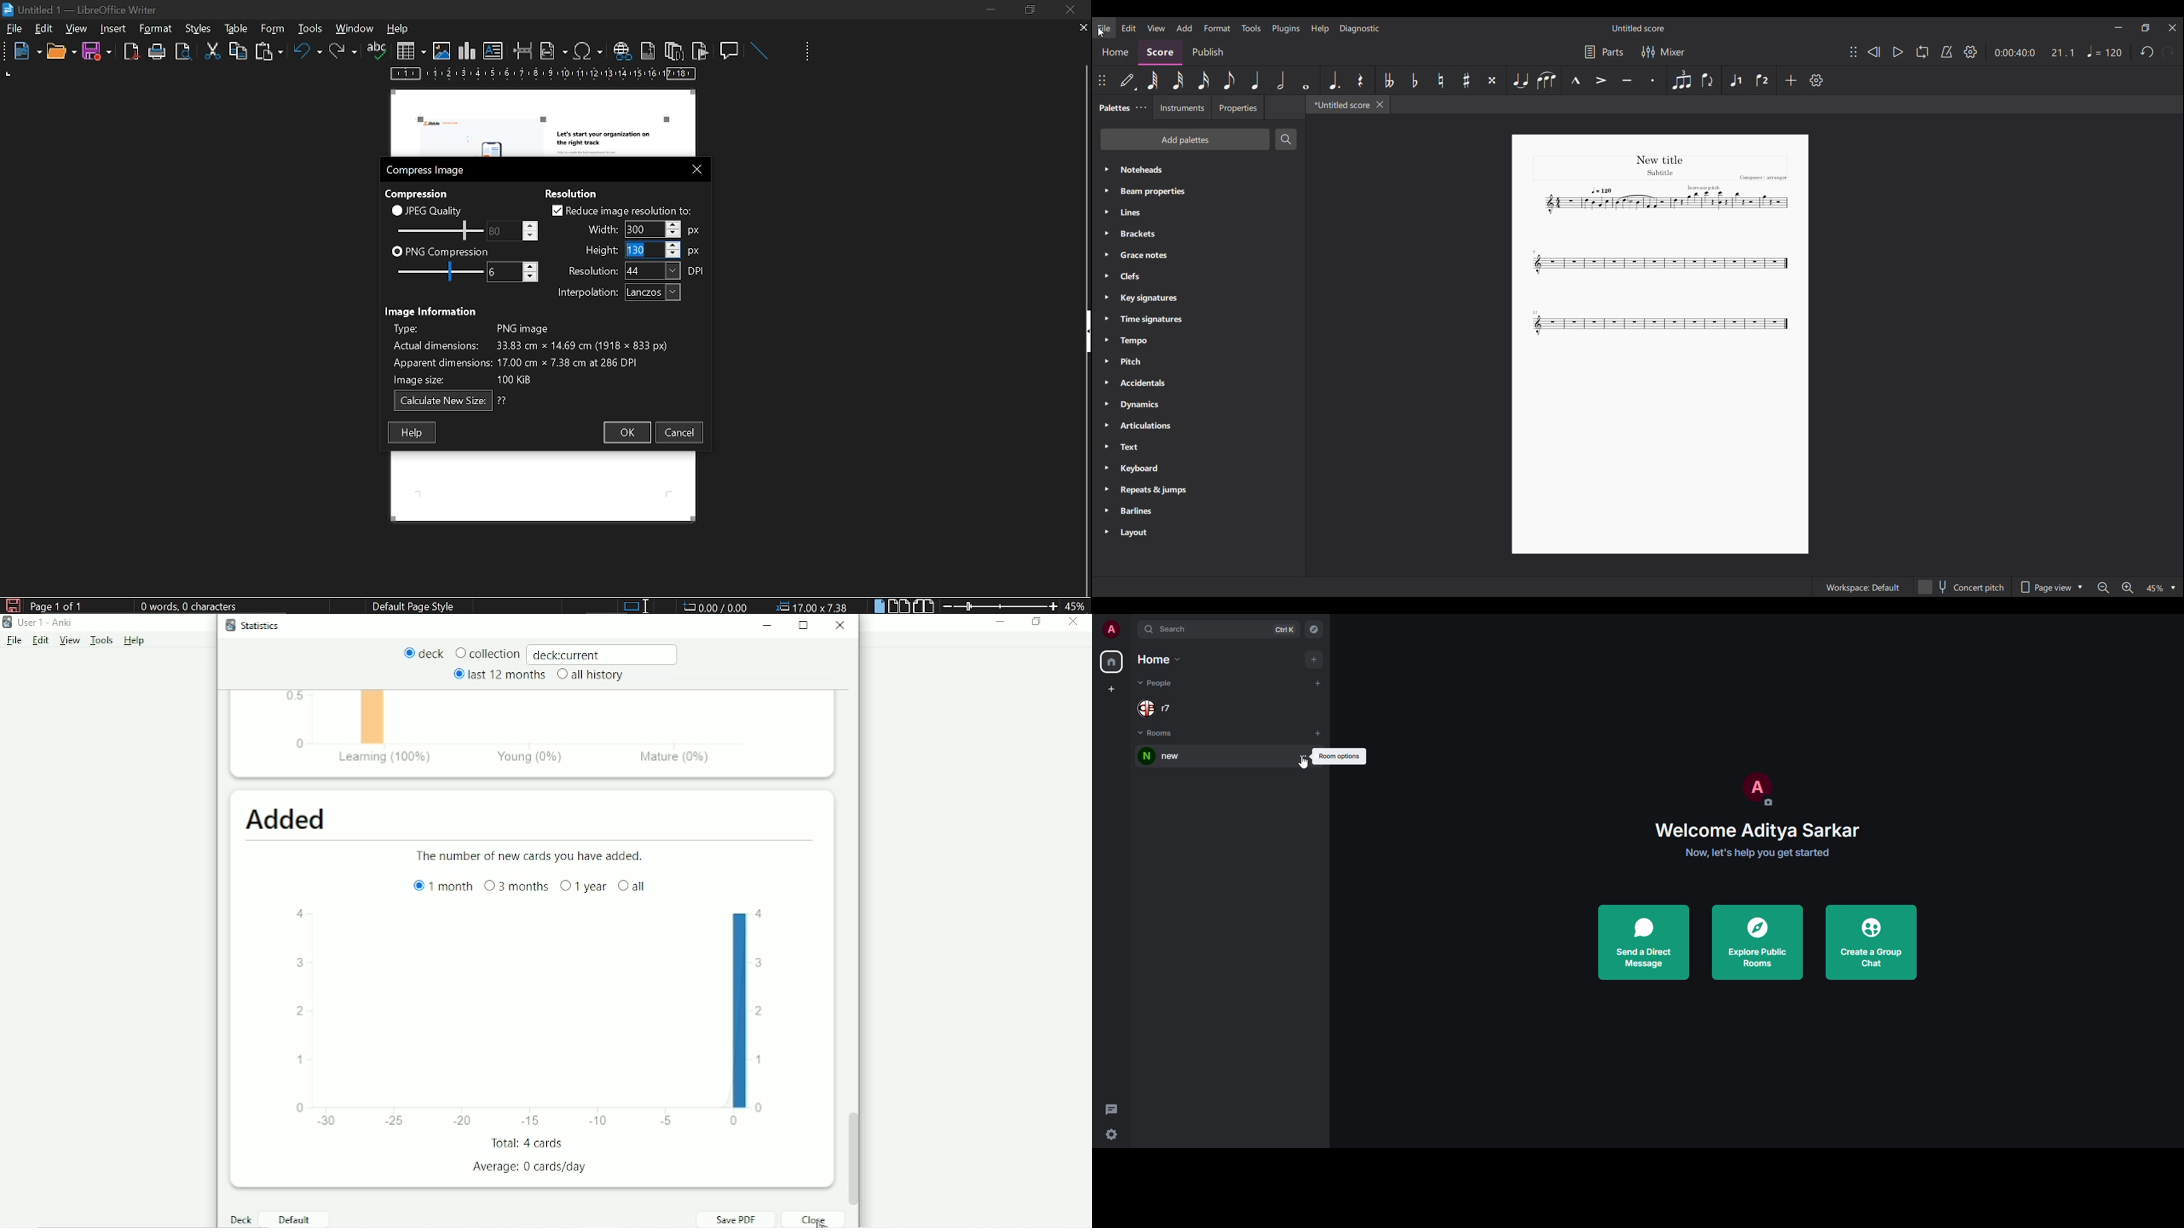  What do you see at coordinates (12, 605) in the screenshot?
I see `save` at bounding box center [12, 605].